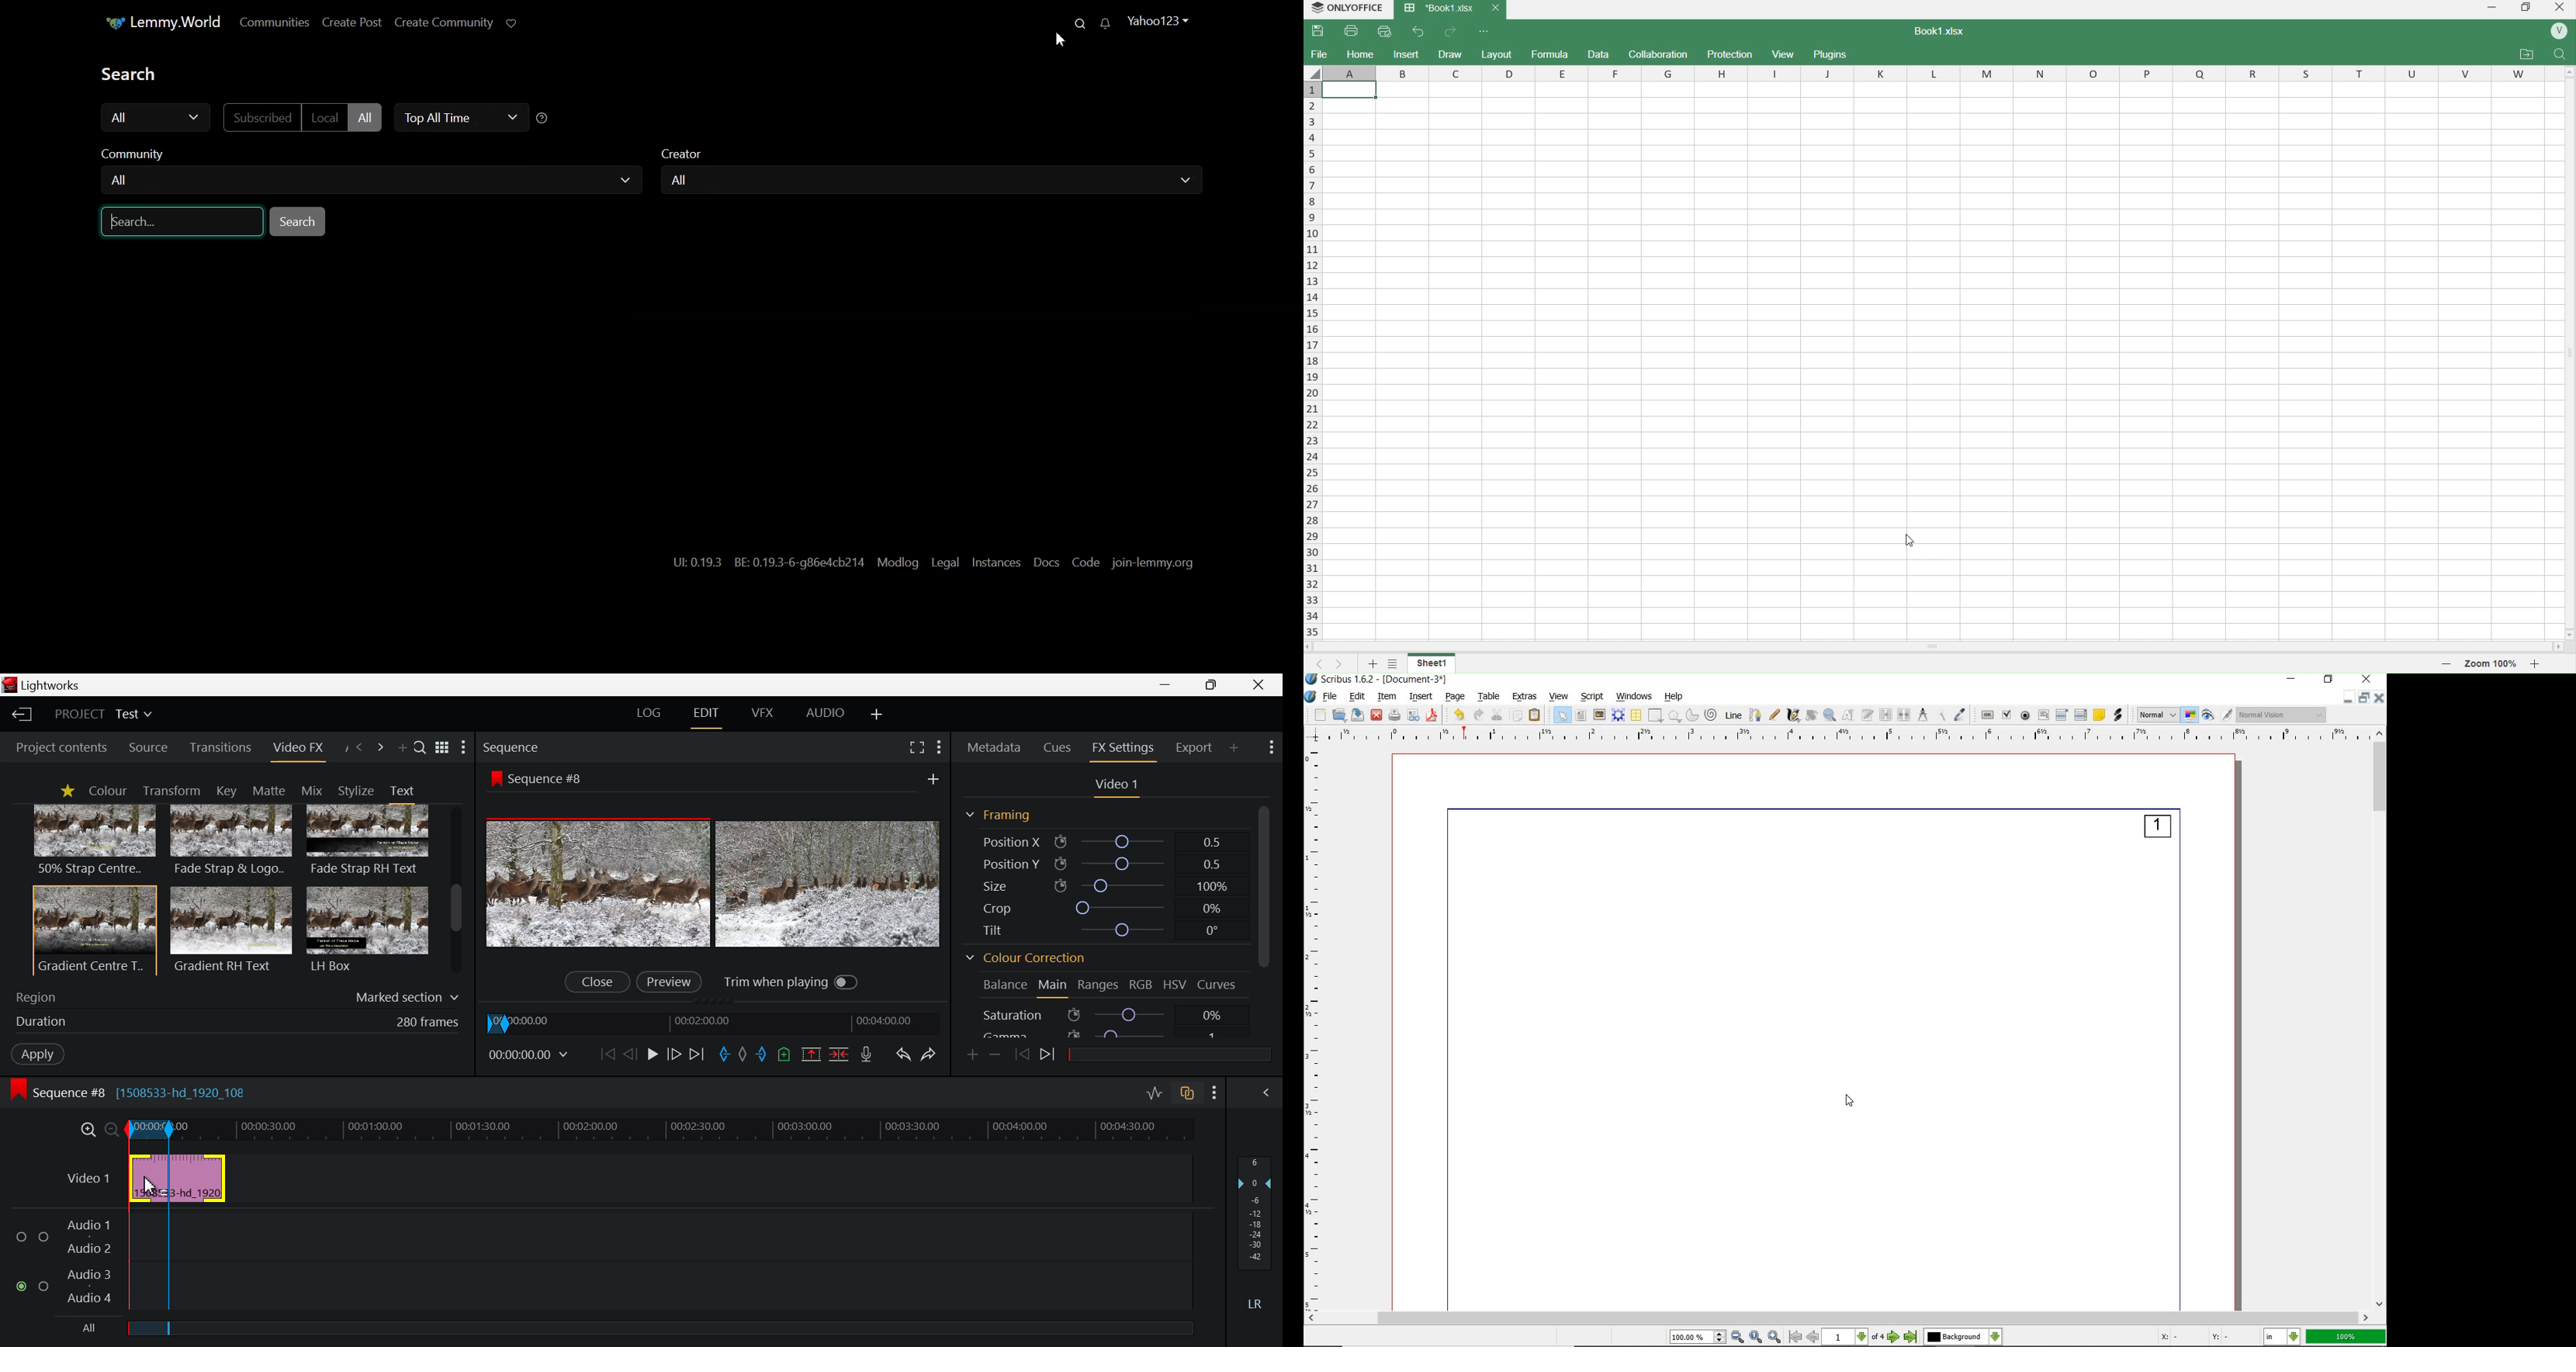 This screenshot has width=2576, height=1372. What do you see at coordinates (274, 22) in the screenshot?
I see `Communities` at bounding box center [274, 22].